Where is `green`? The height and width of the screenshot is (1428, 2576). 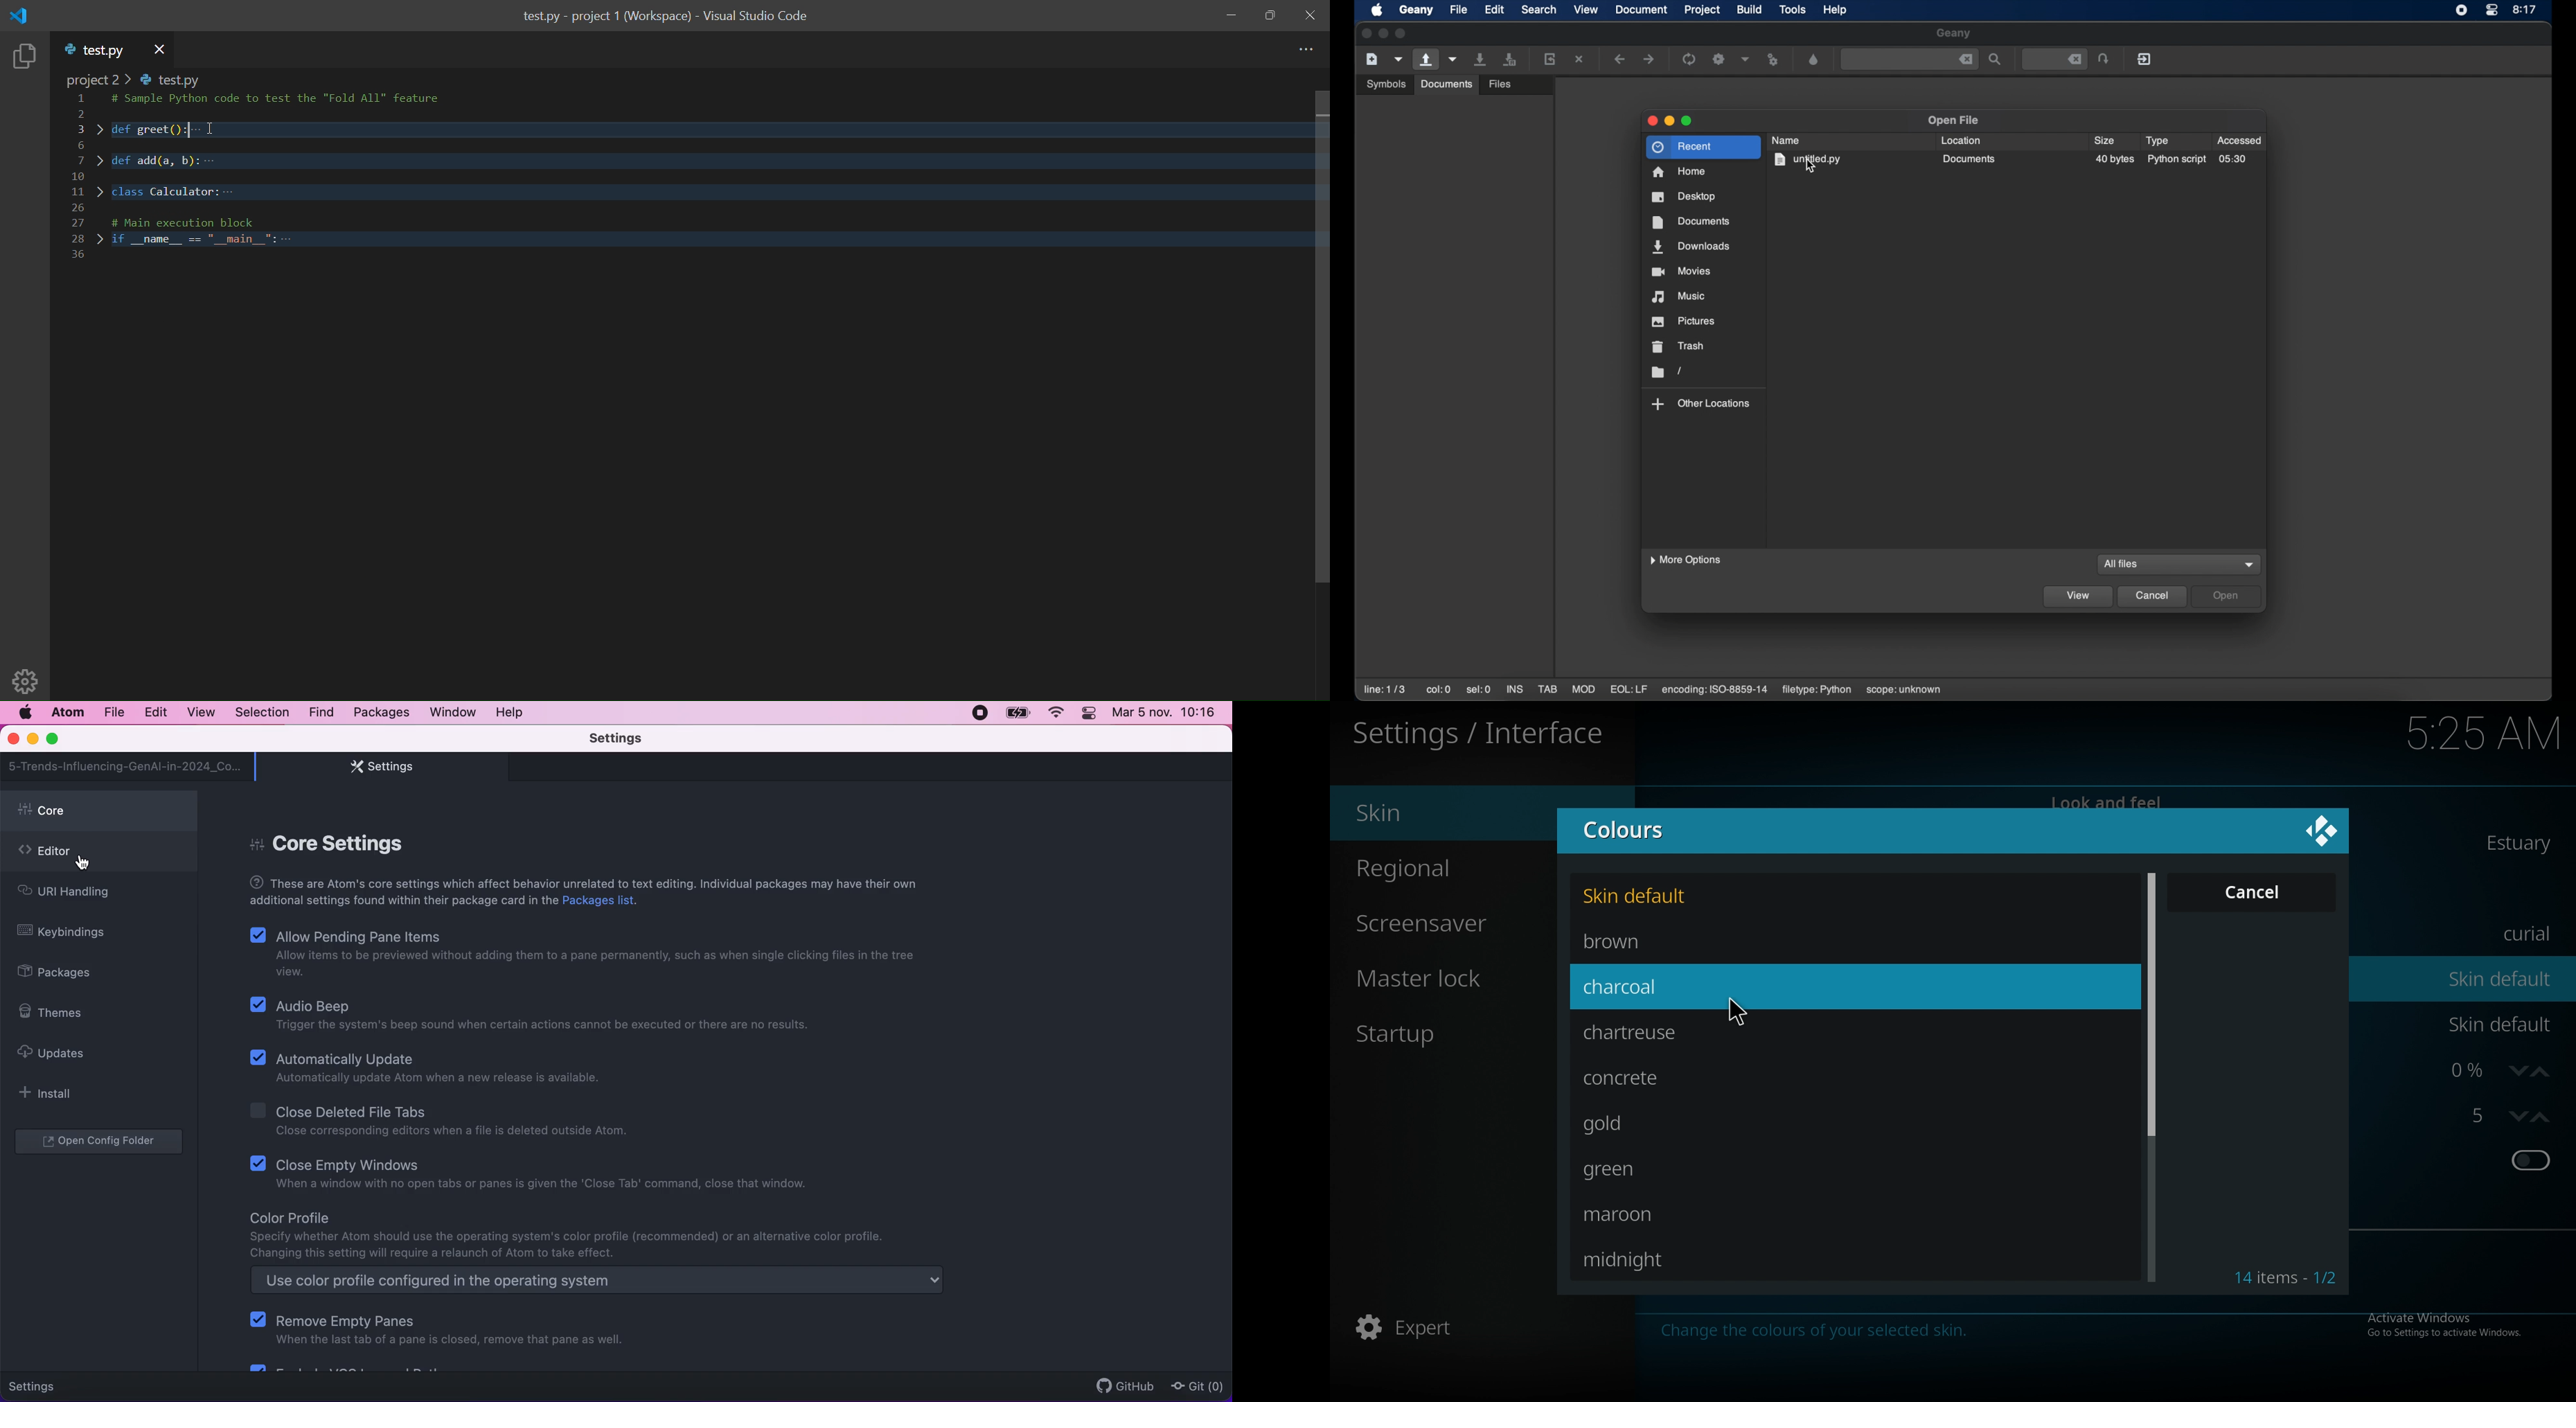 green is located at coordinates (1647, 1171).